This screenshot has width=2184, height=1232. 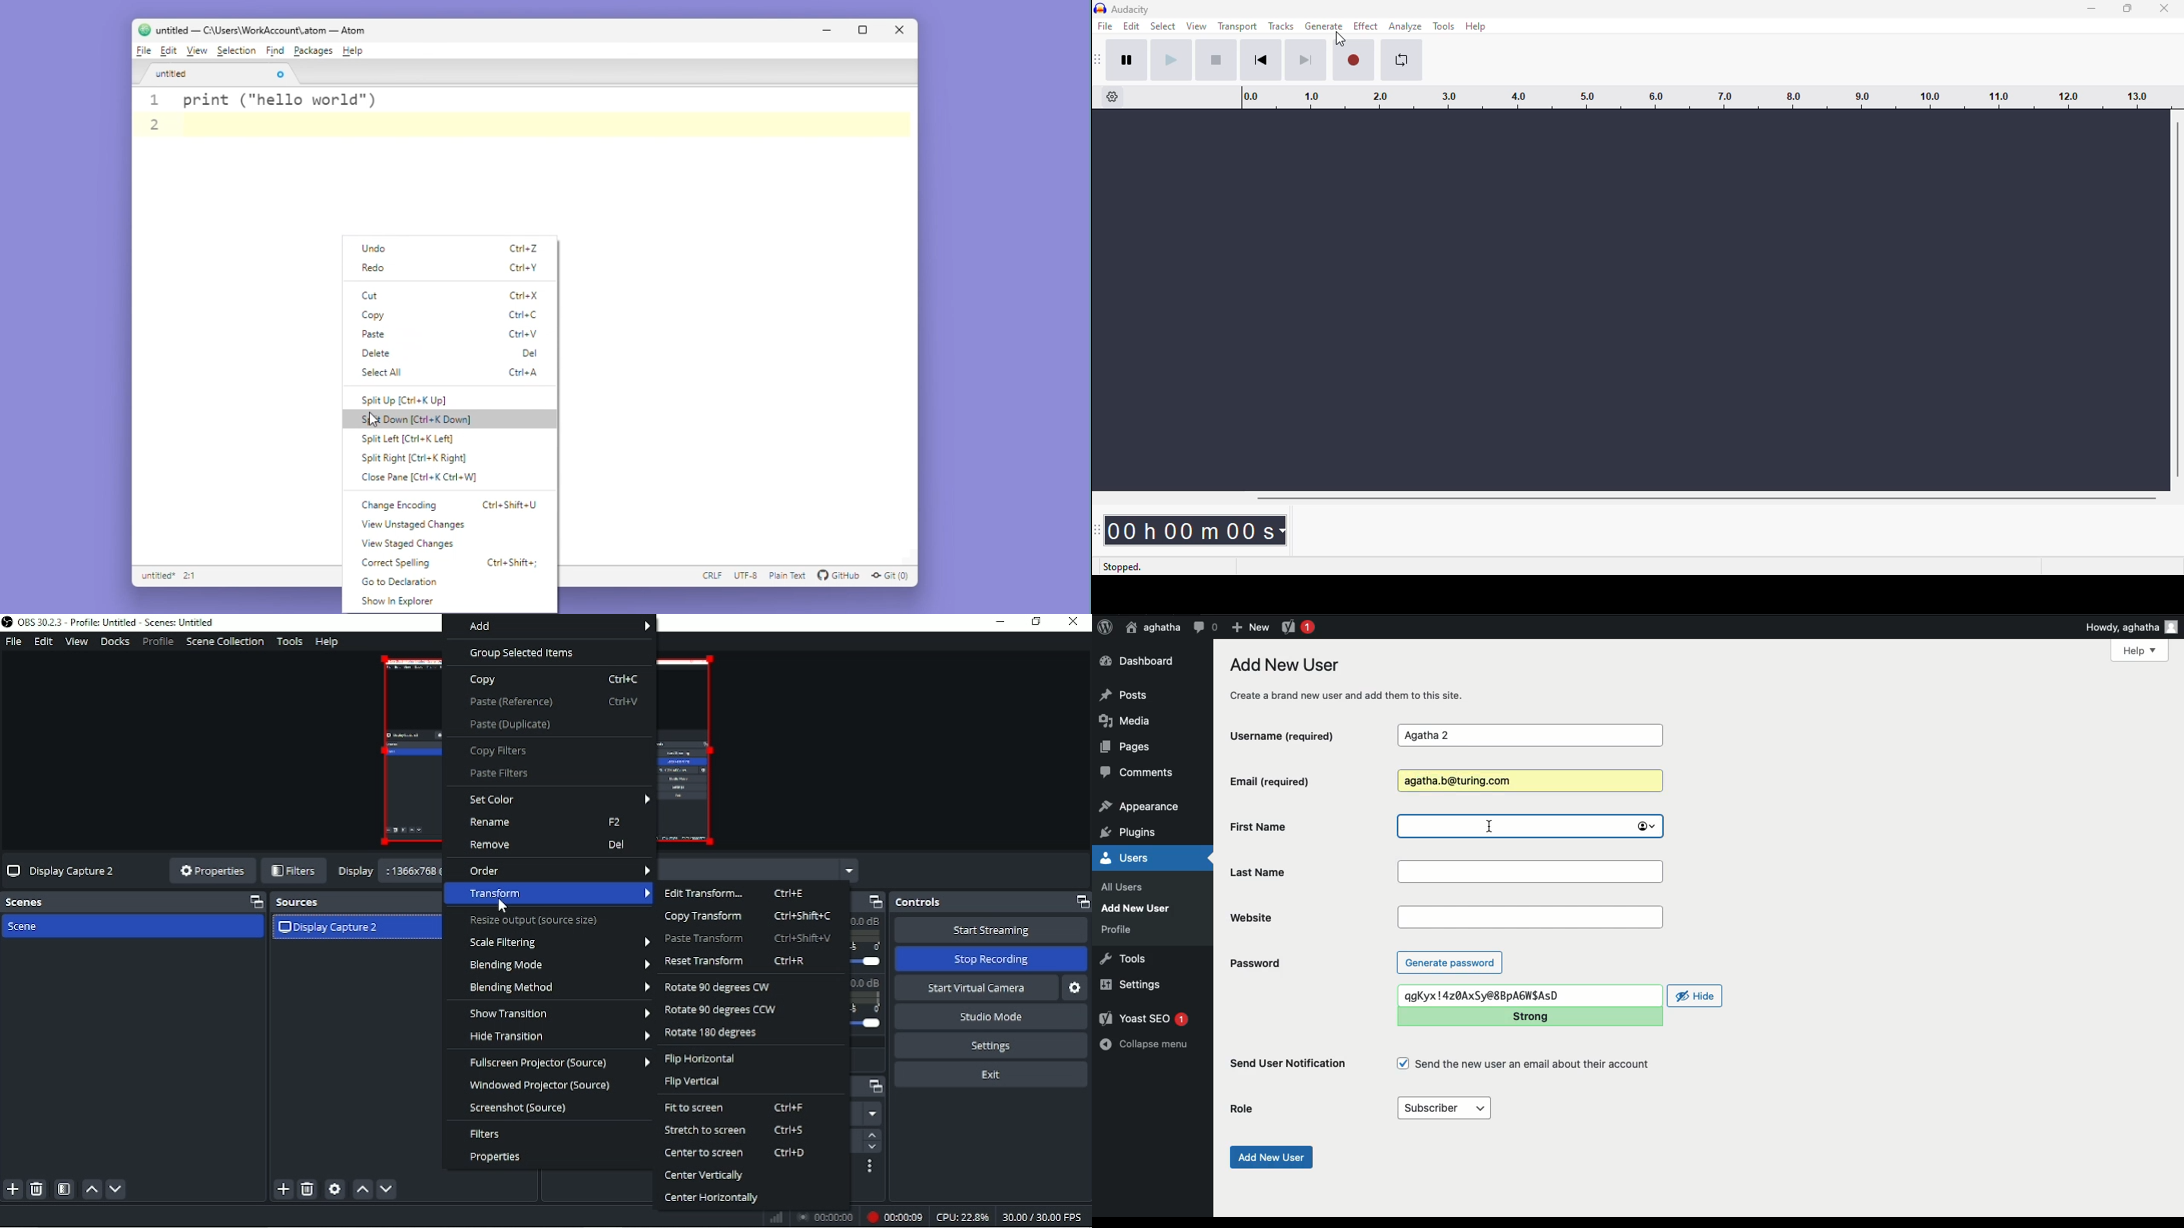 I want to click on Properties, so click(x=496, y=1157).